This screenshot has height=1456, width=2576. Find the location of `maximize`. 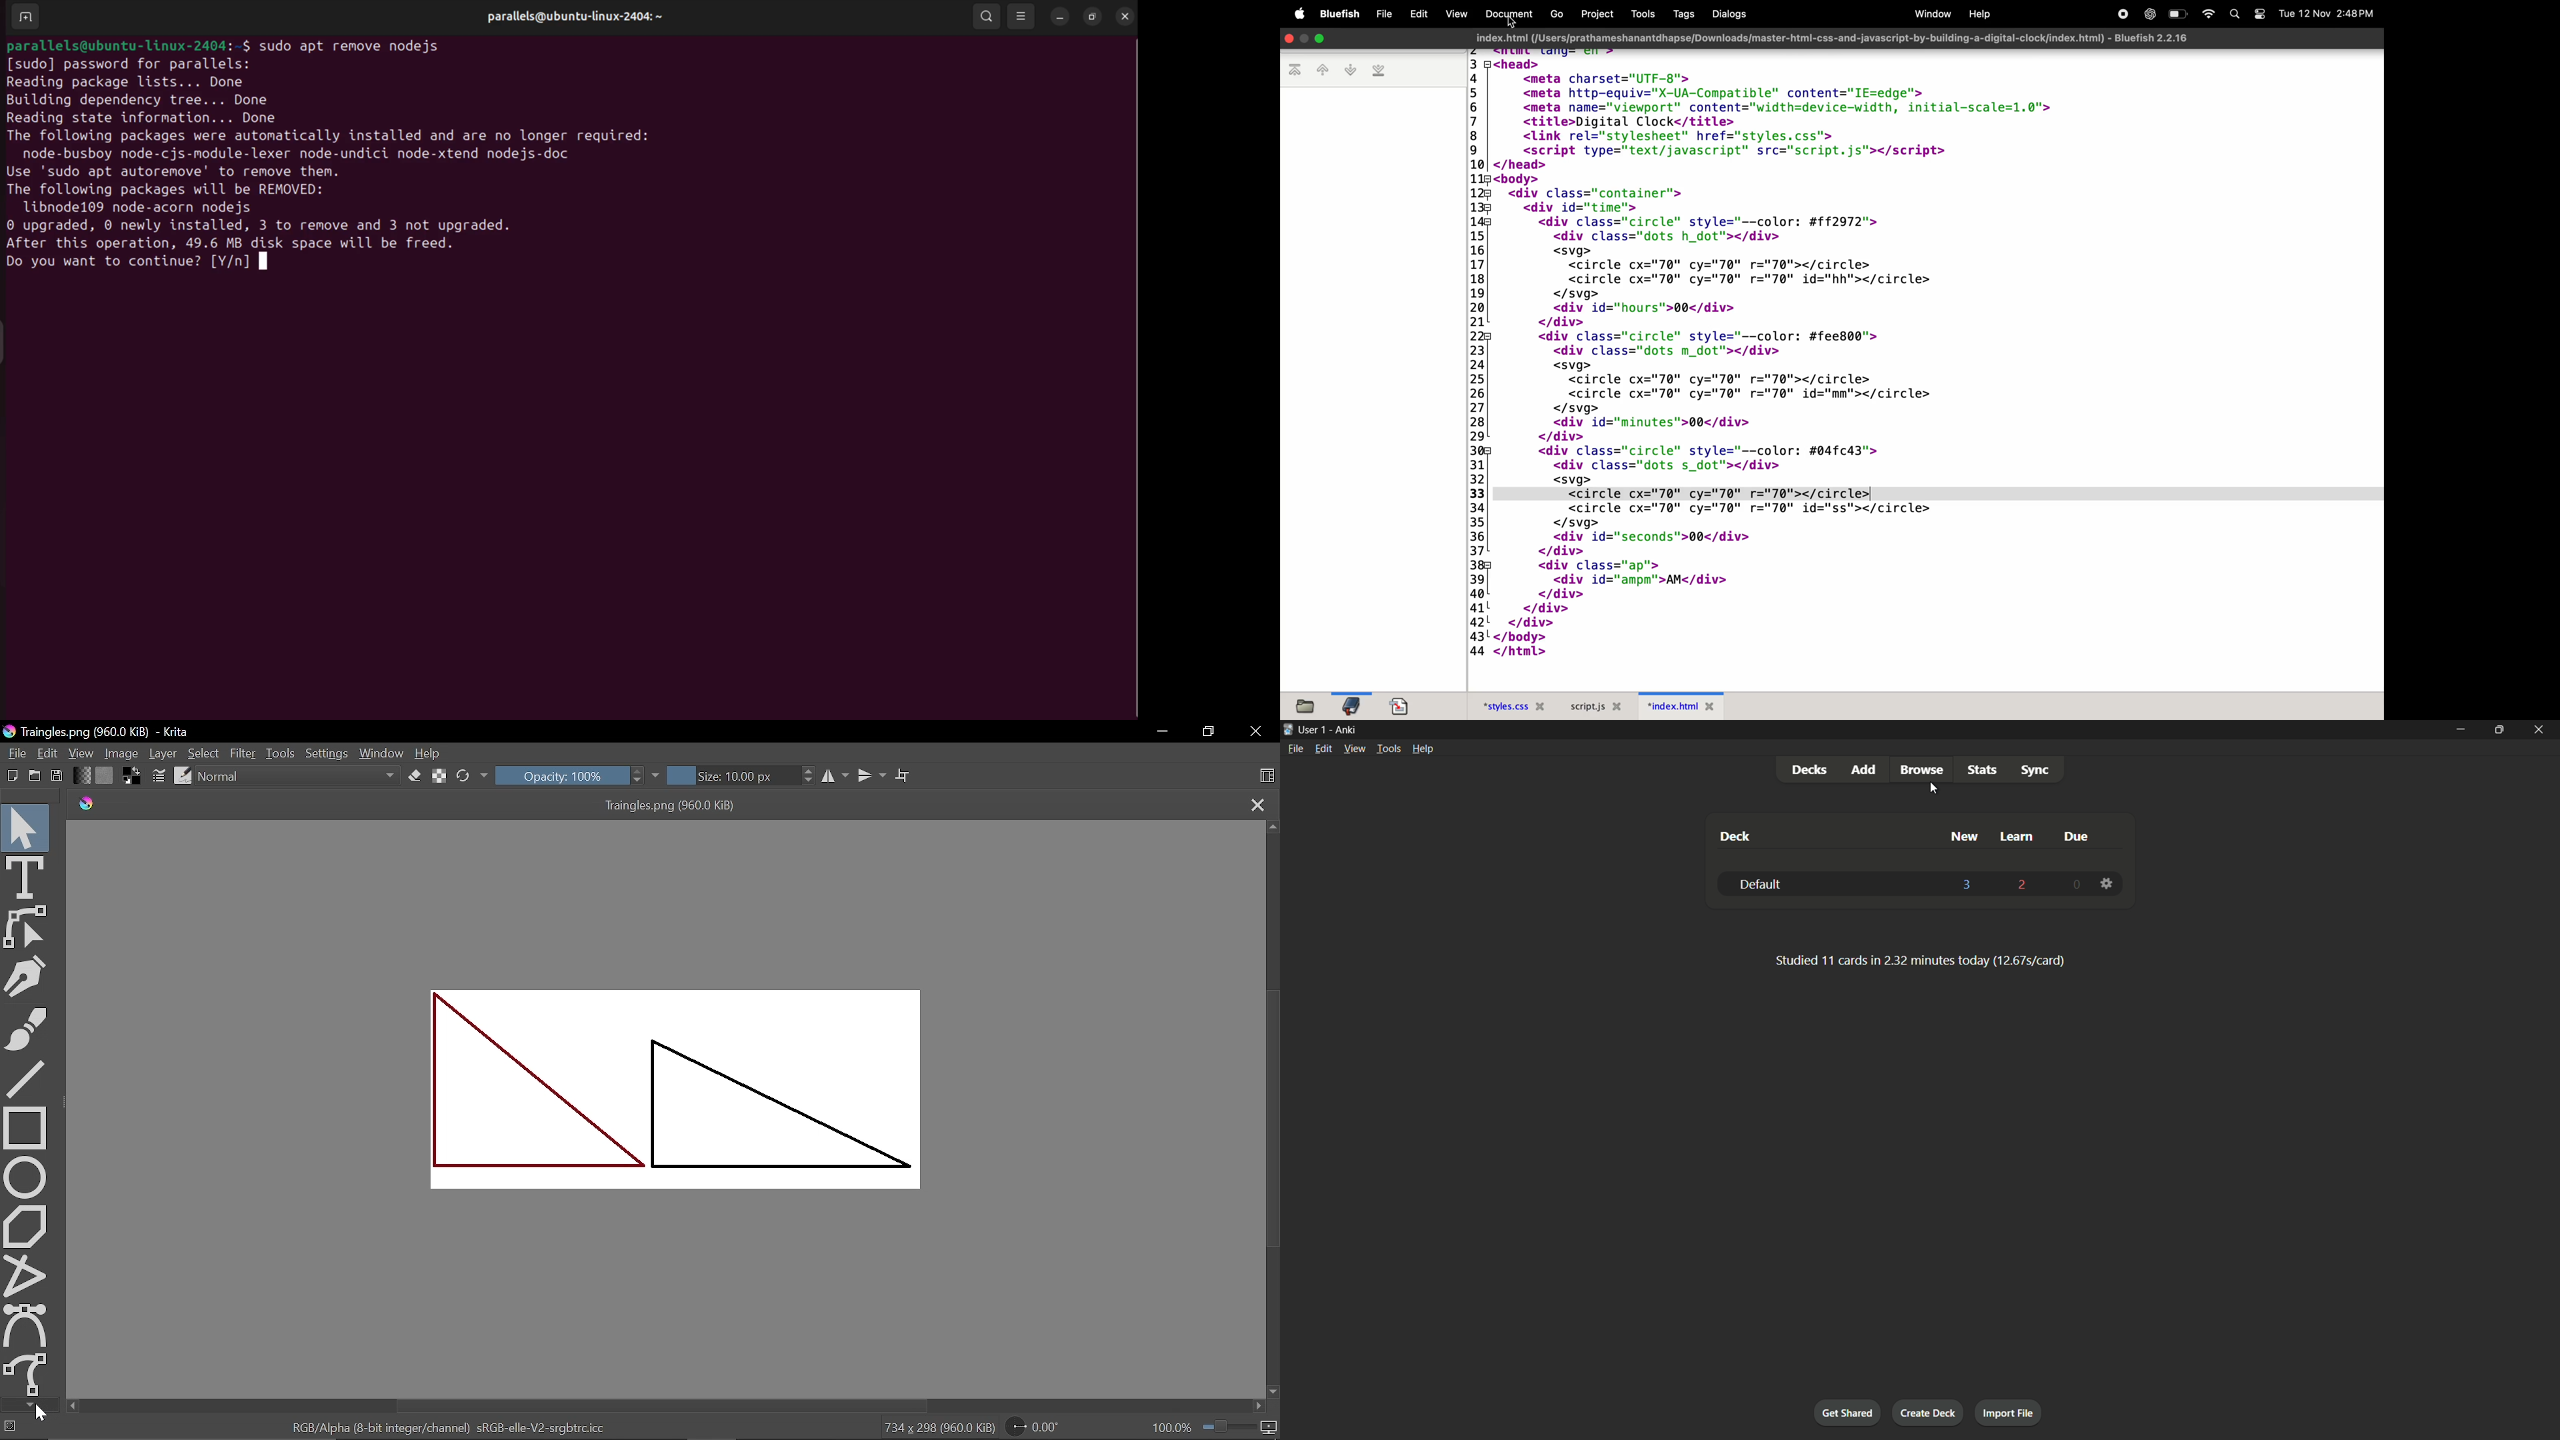

maximize is located at coordinates (2498, 730).